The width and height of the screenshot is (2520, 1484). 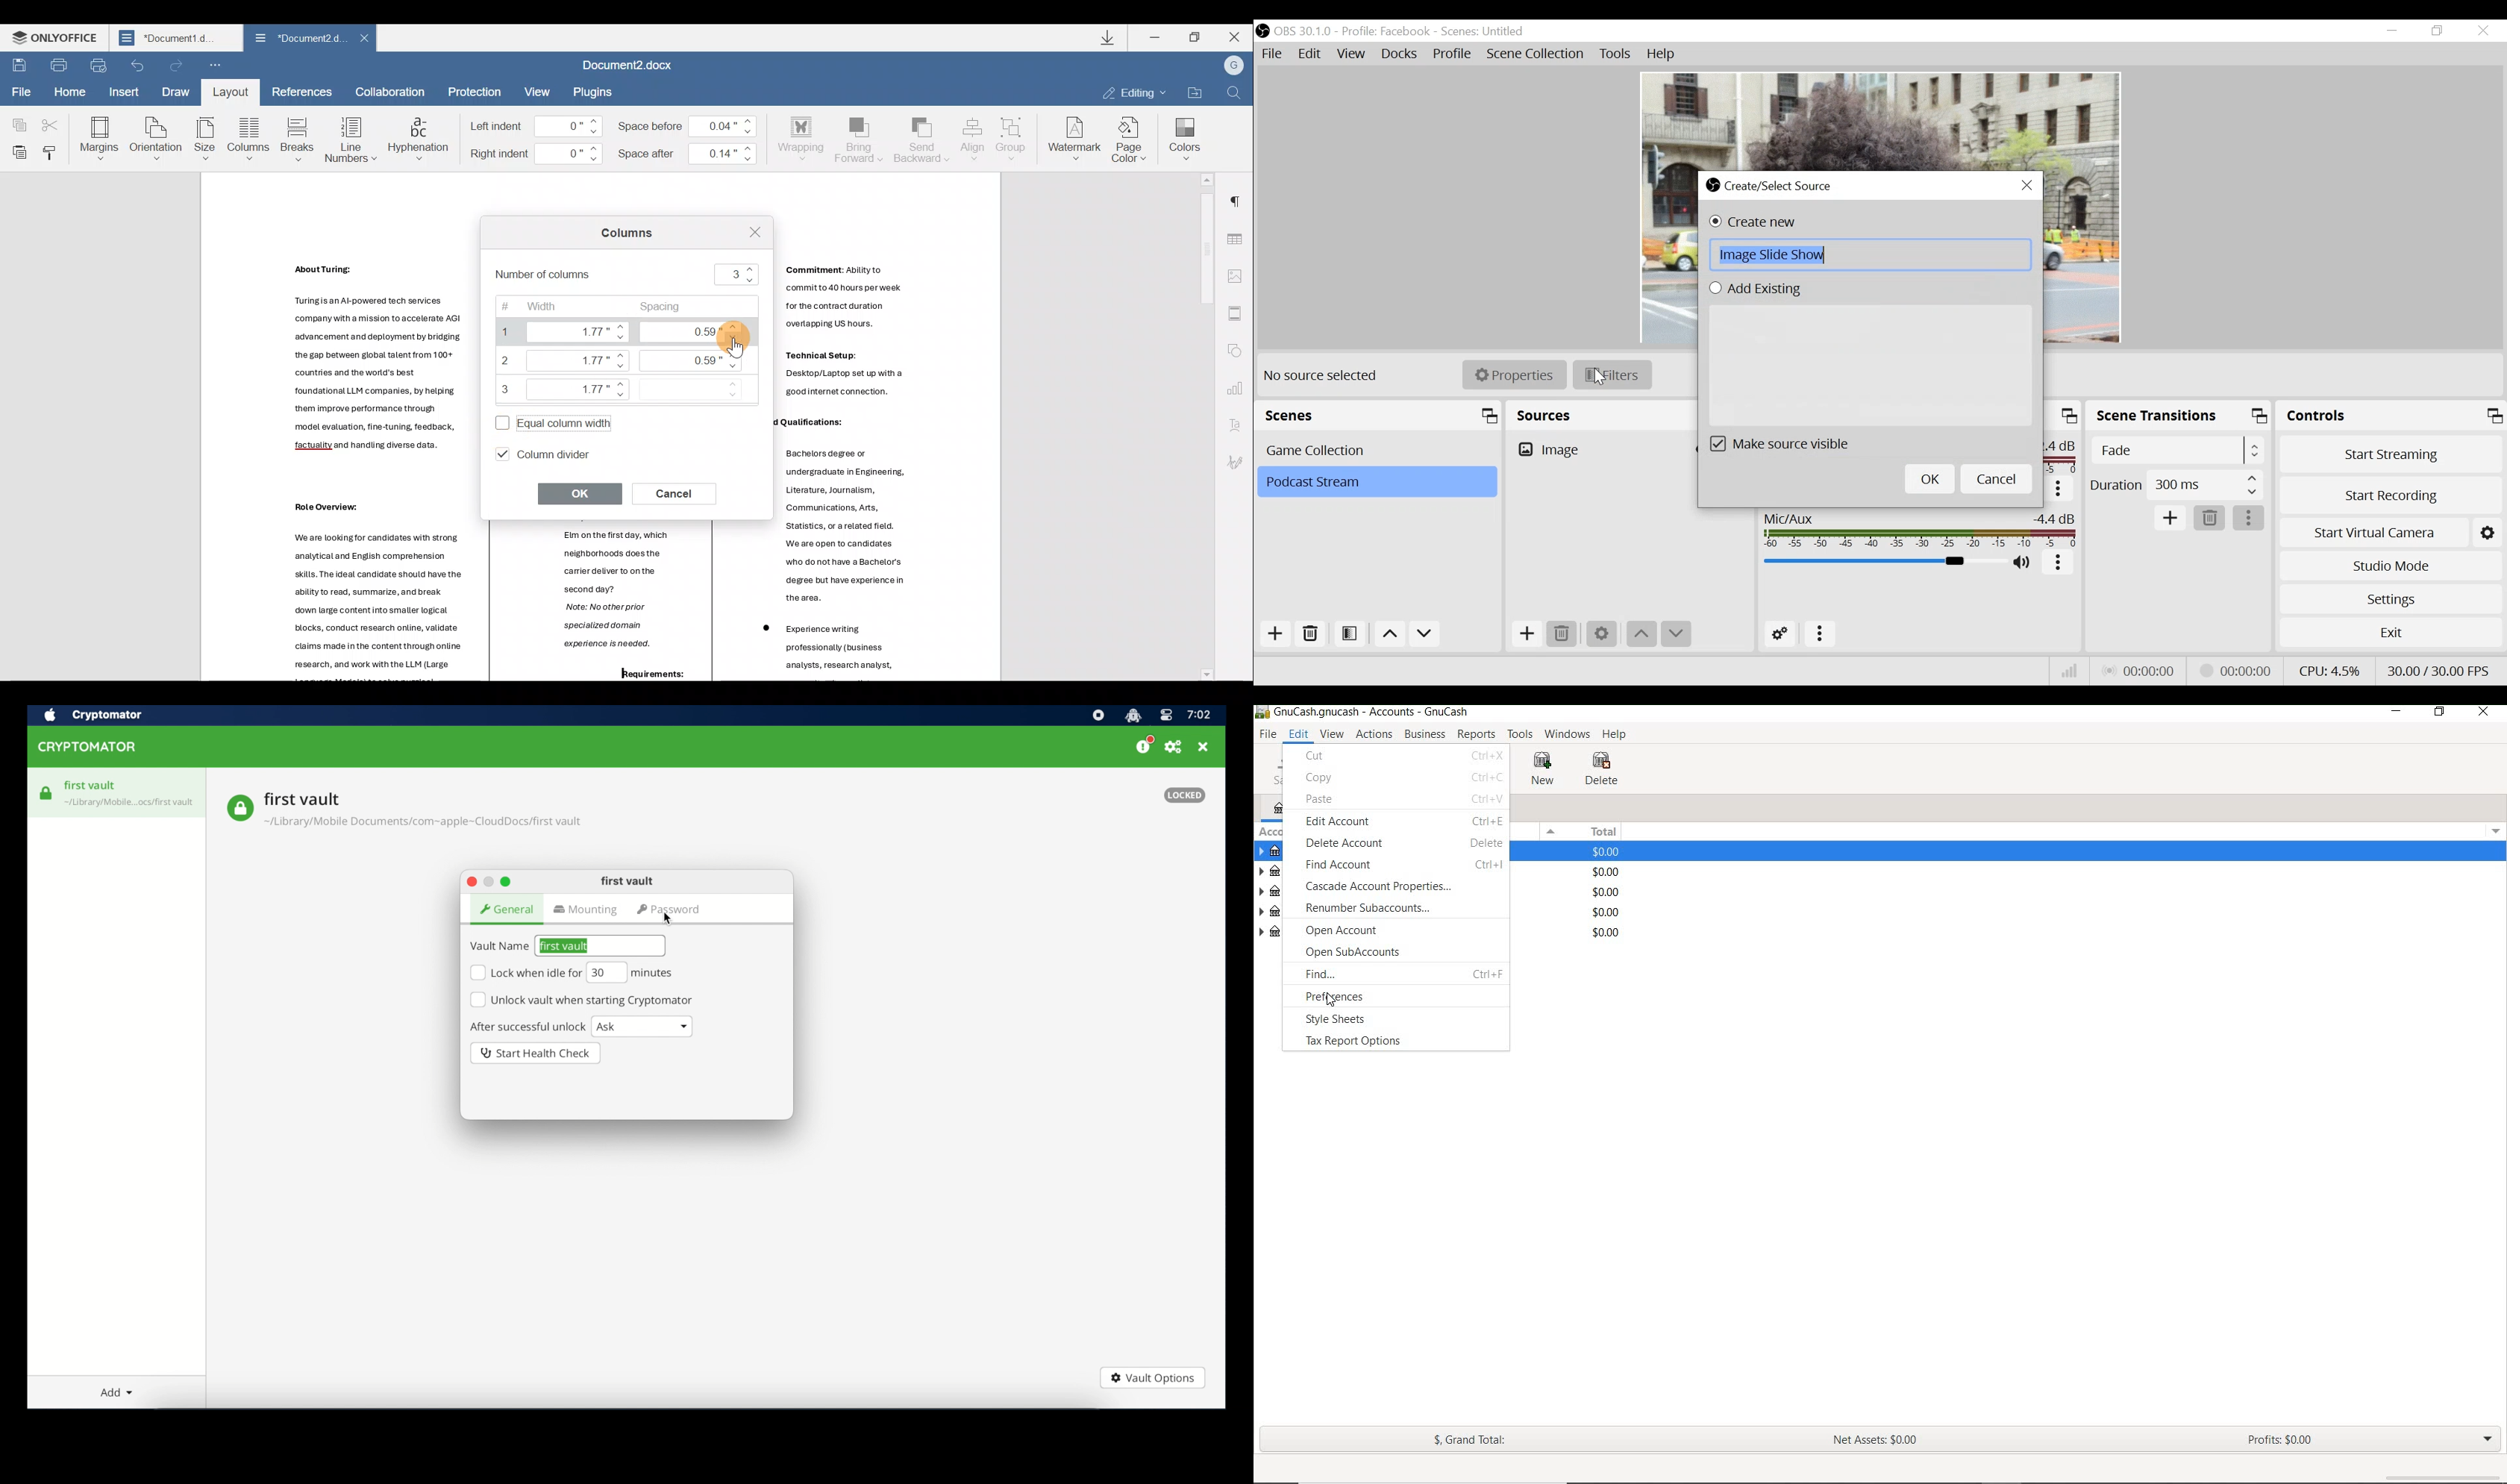 What do you see at coordinates (121, 92) in the screenshot?
I see `Insert` at bounding box center [121, 92].